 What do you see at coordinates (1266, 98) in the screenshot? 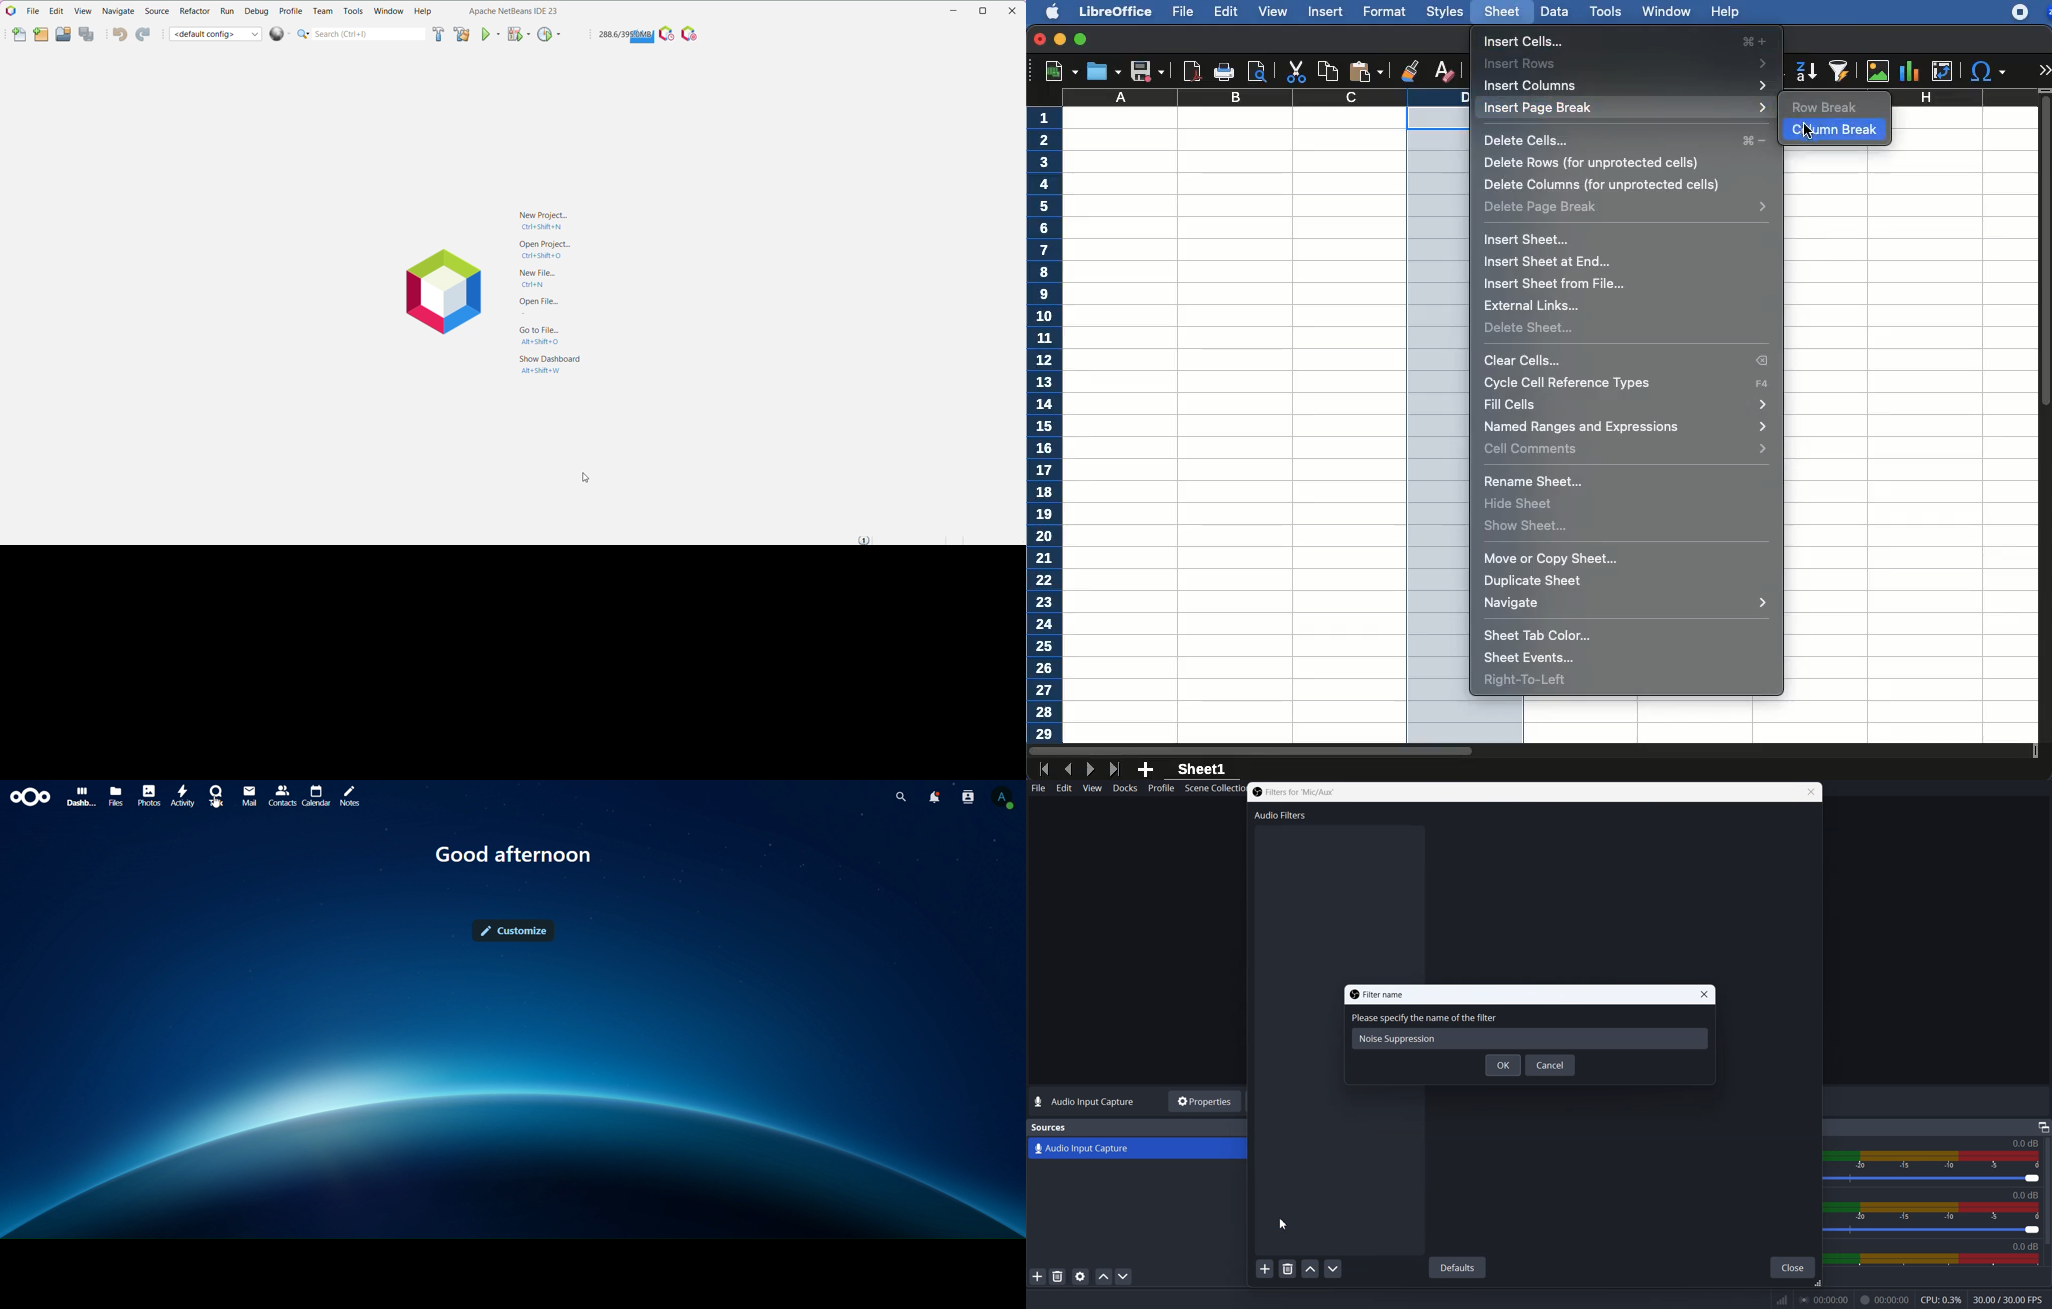
I see `column` at bounding box center [1266, 98].